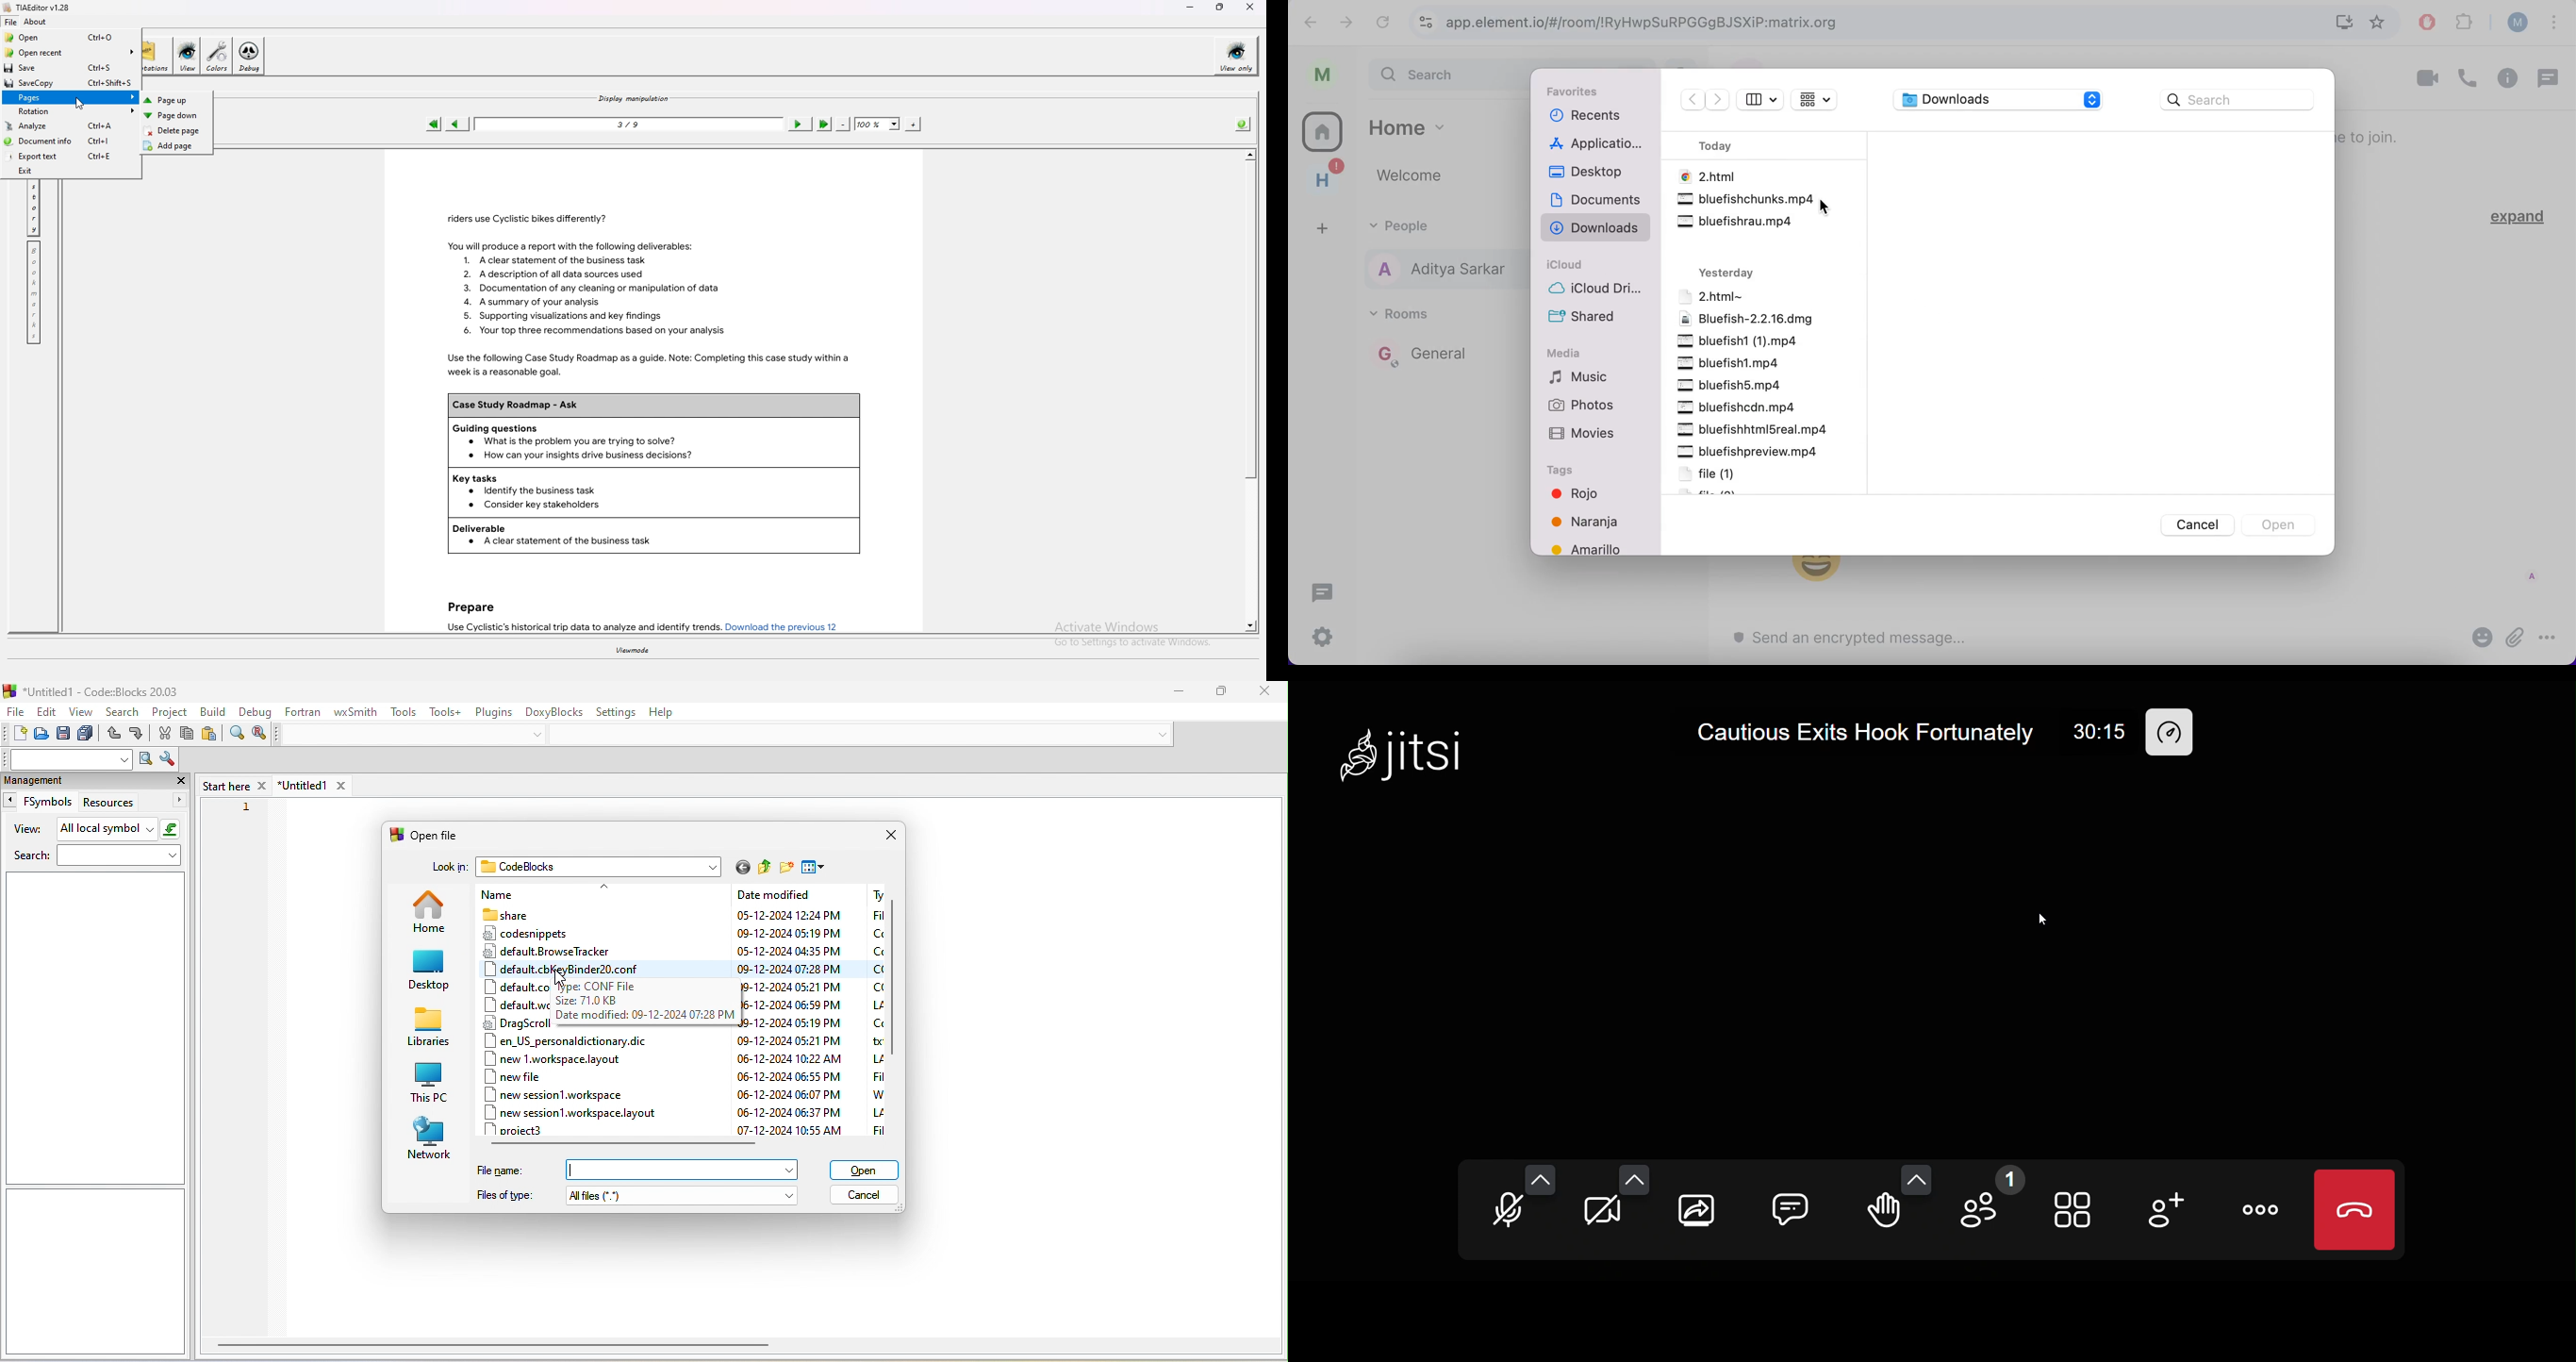 The height and width of the screenshot is (1372, 2576). I want to click on help, so click(671, 713).